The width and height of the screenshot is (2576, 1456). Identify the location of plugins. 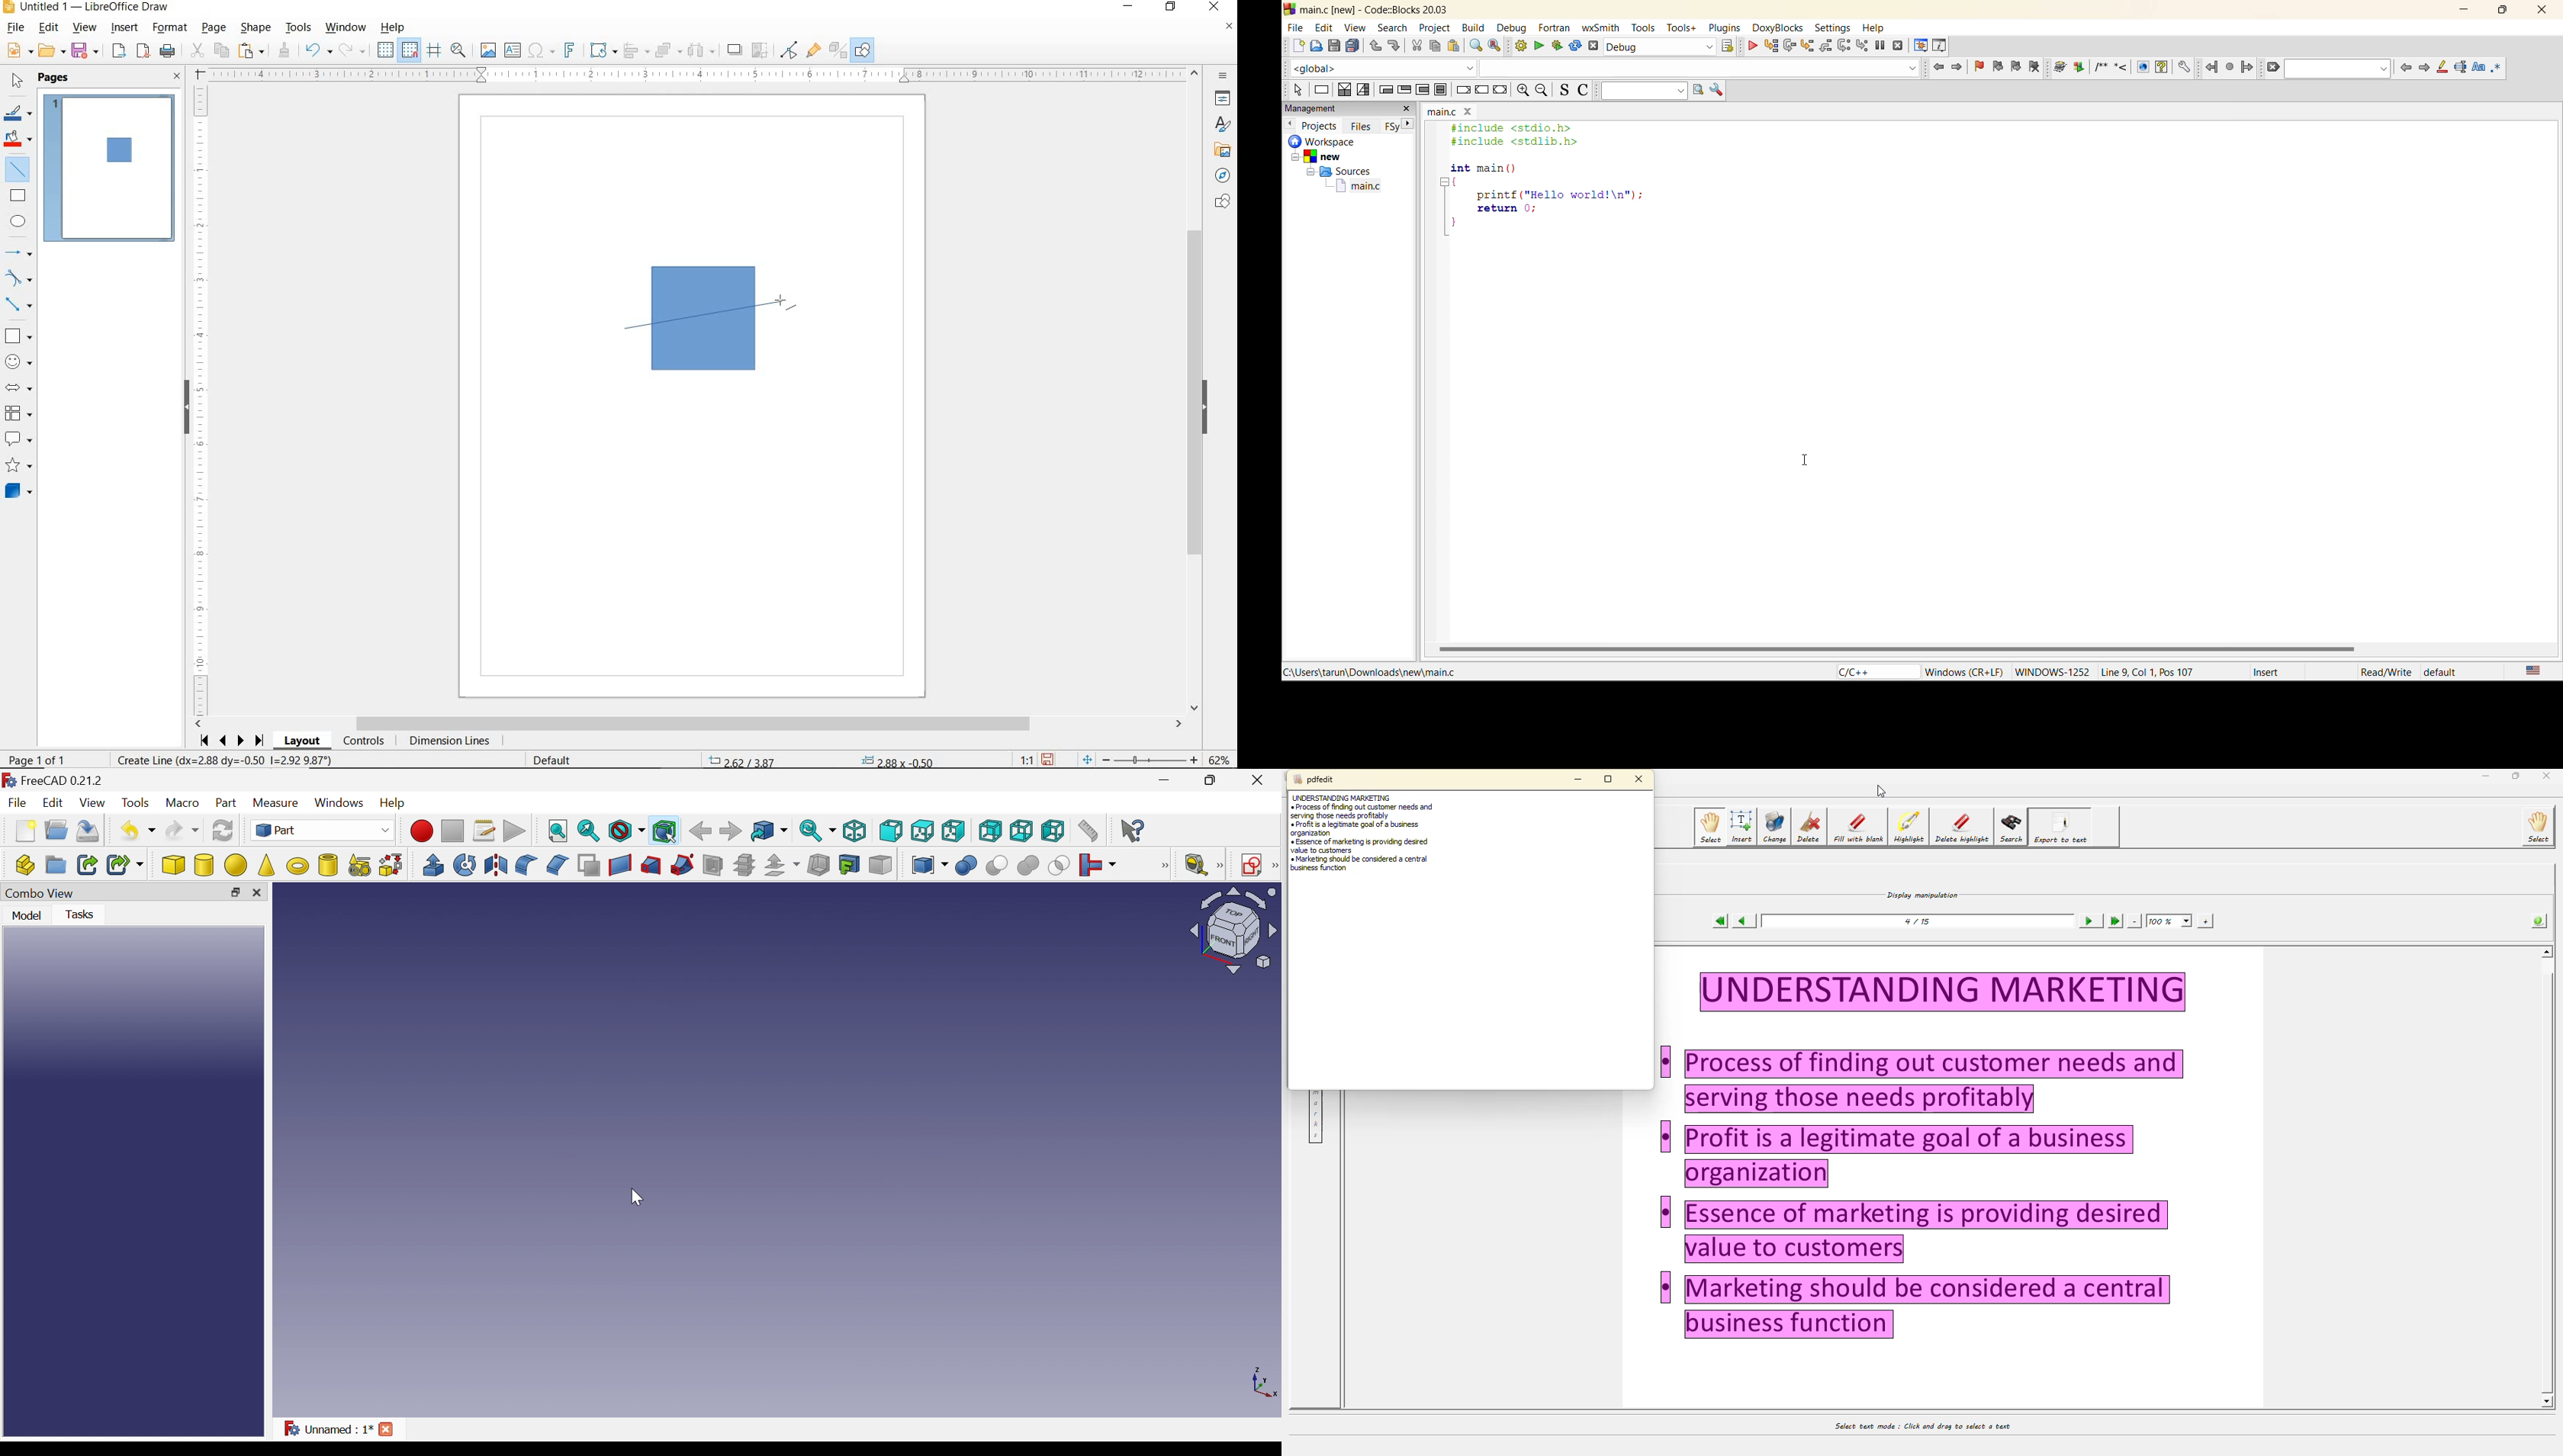
(1725, 28).